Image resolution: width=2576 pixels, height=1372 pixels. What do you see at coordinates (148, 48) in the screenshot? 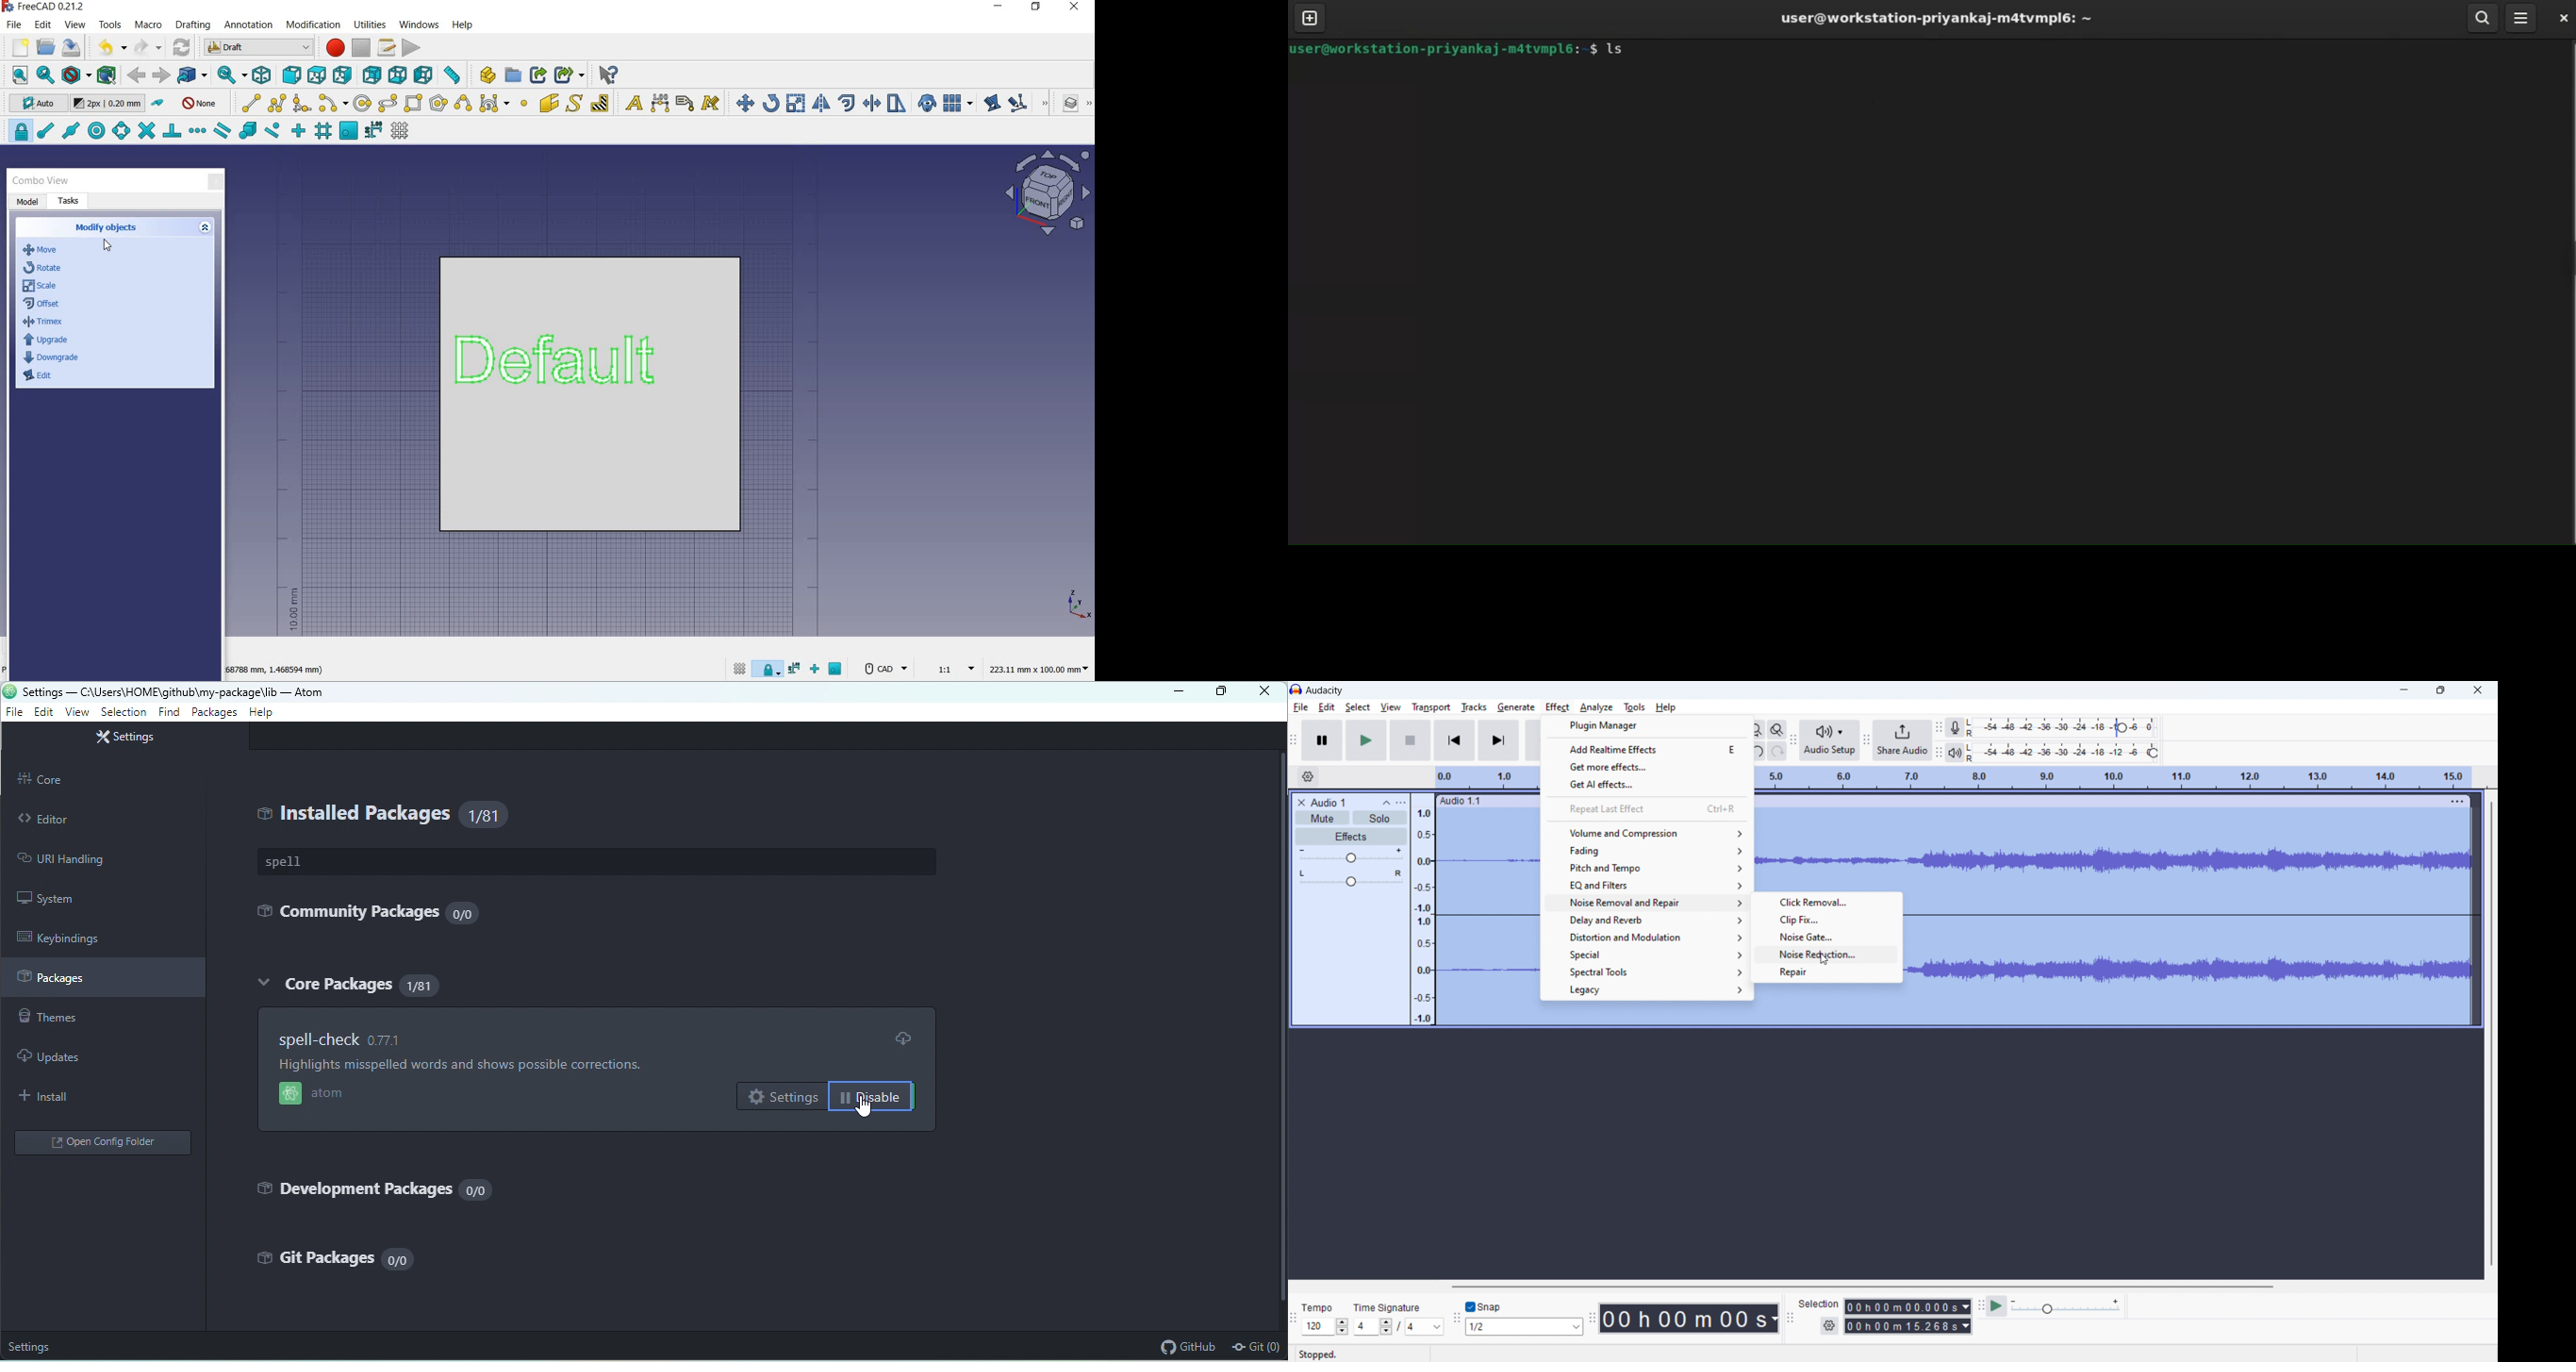
I see `redo` at bounding box center [148, 48].